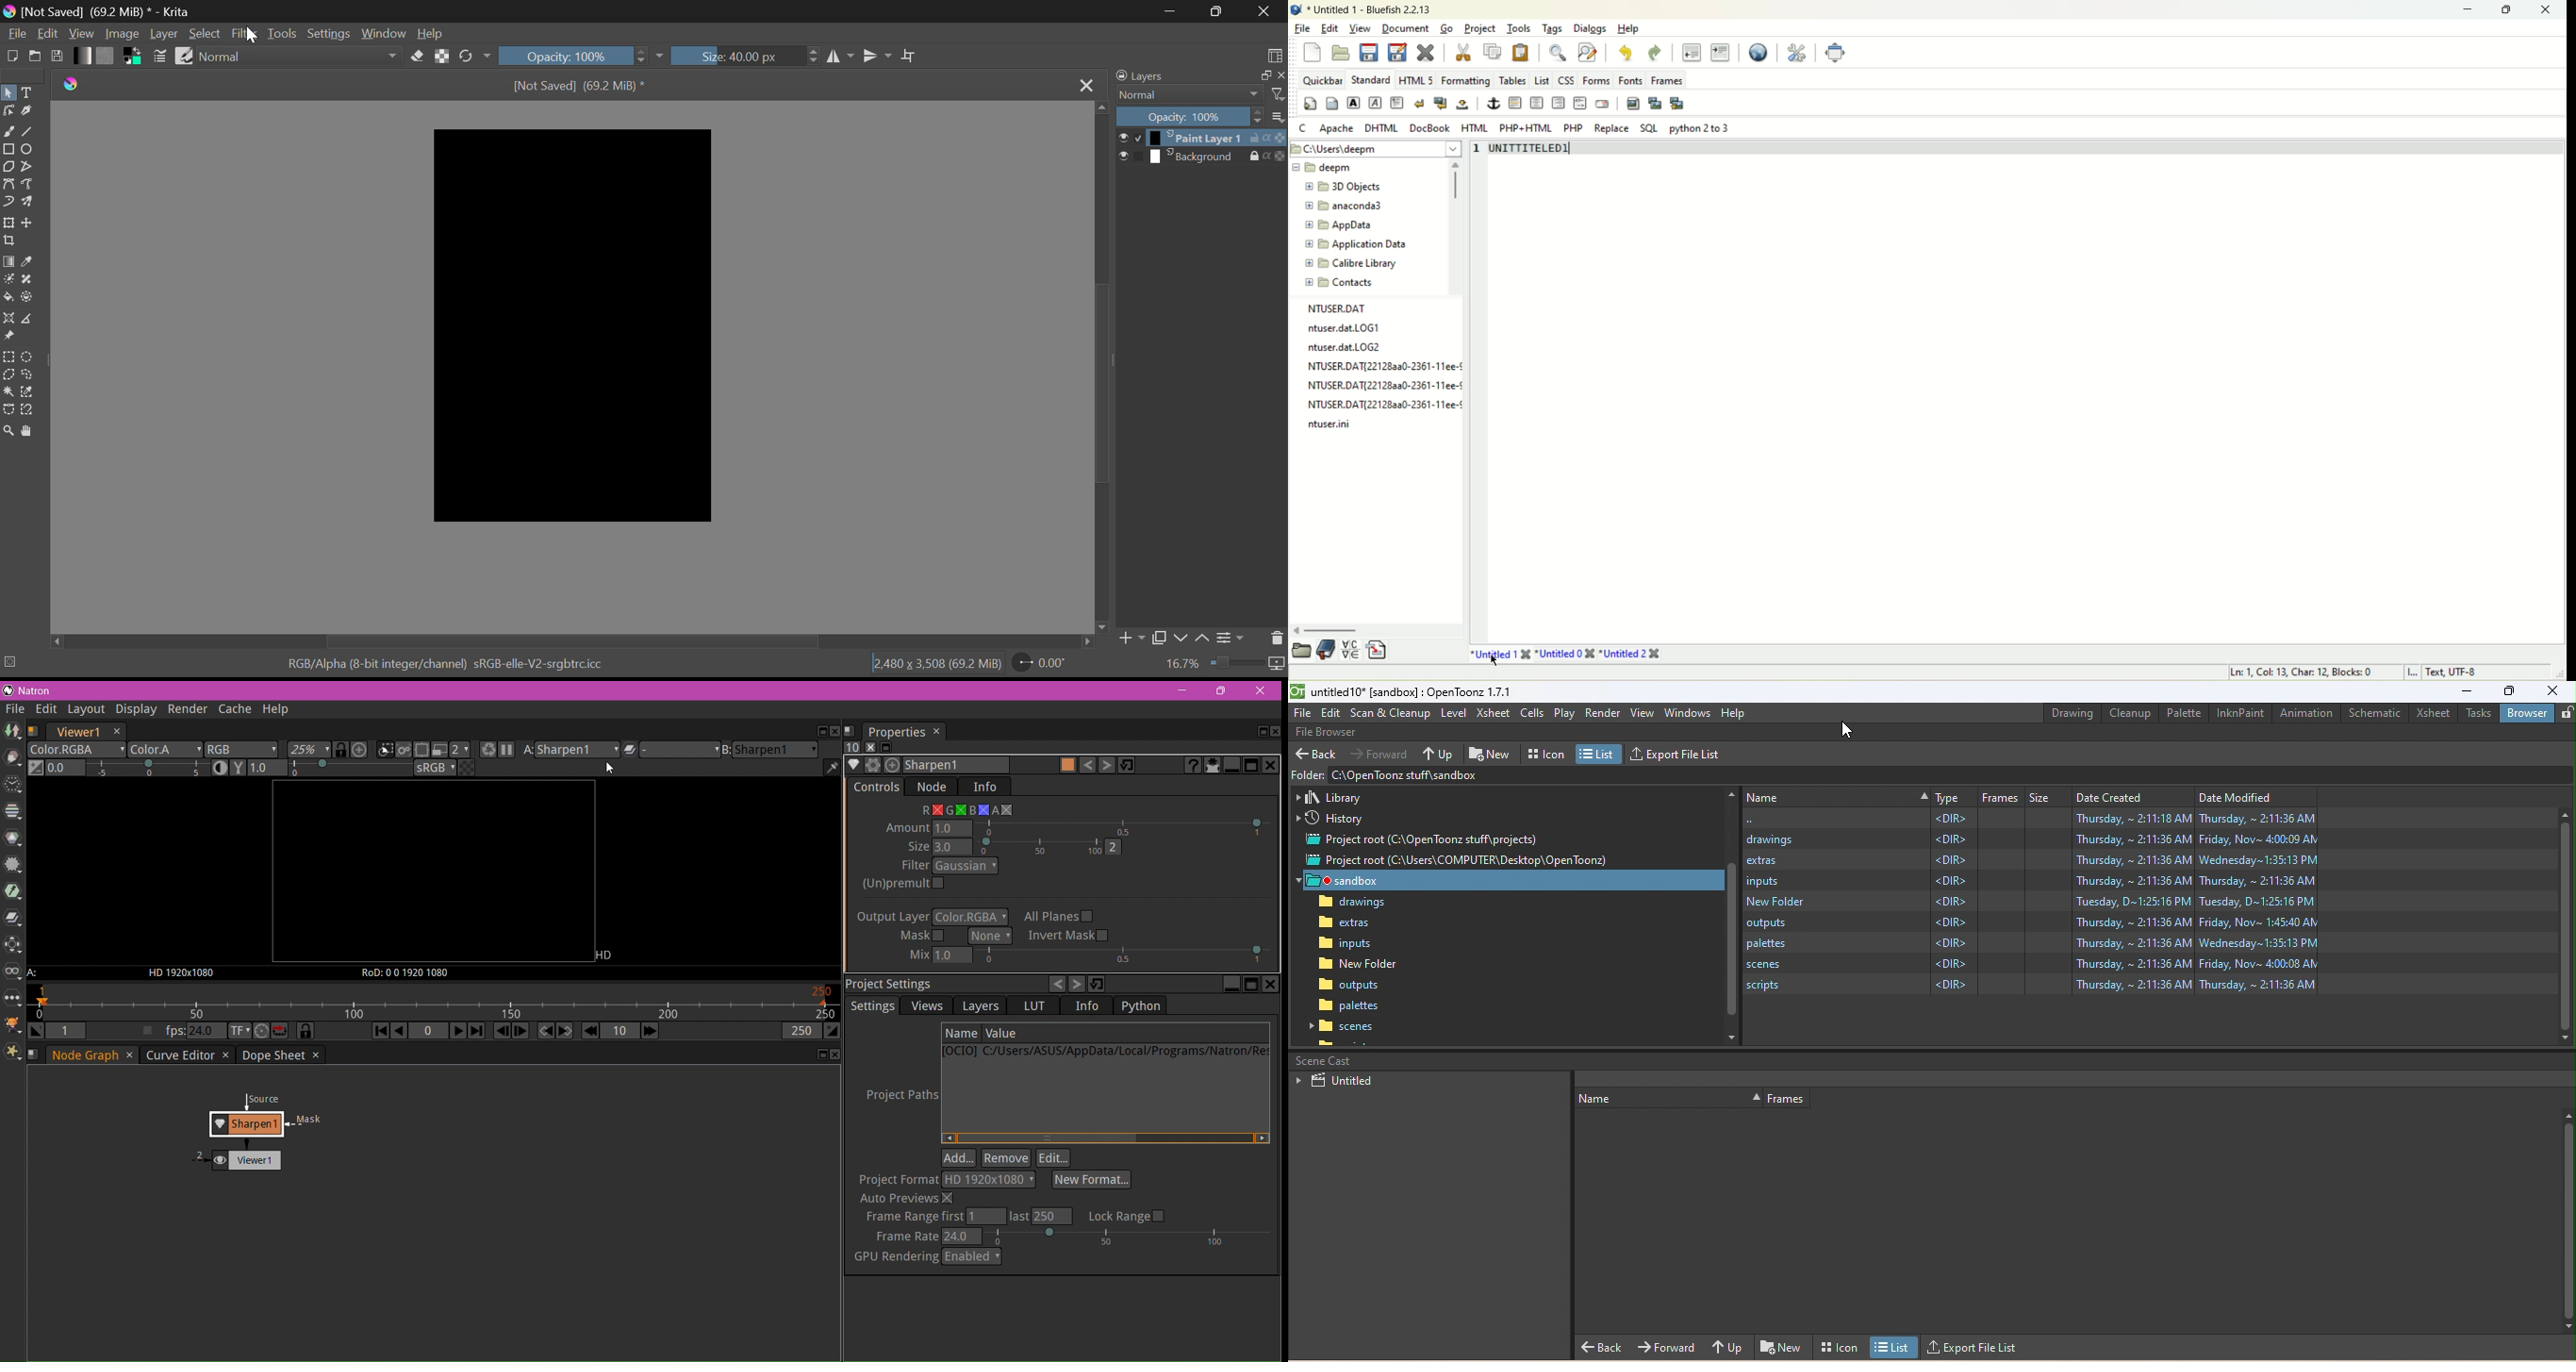 The width and height of the screenshot is (2576, 1372). Describe the element at coordinates (1494, 51) in the screenshot. I see `copy` at that location.